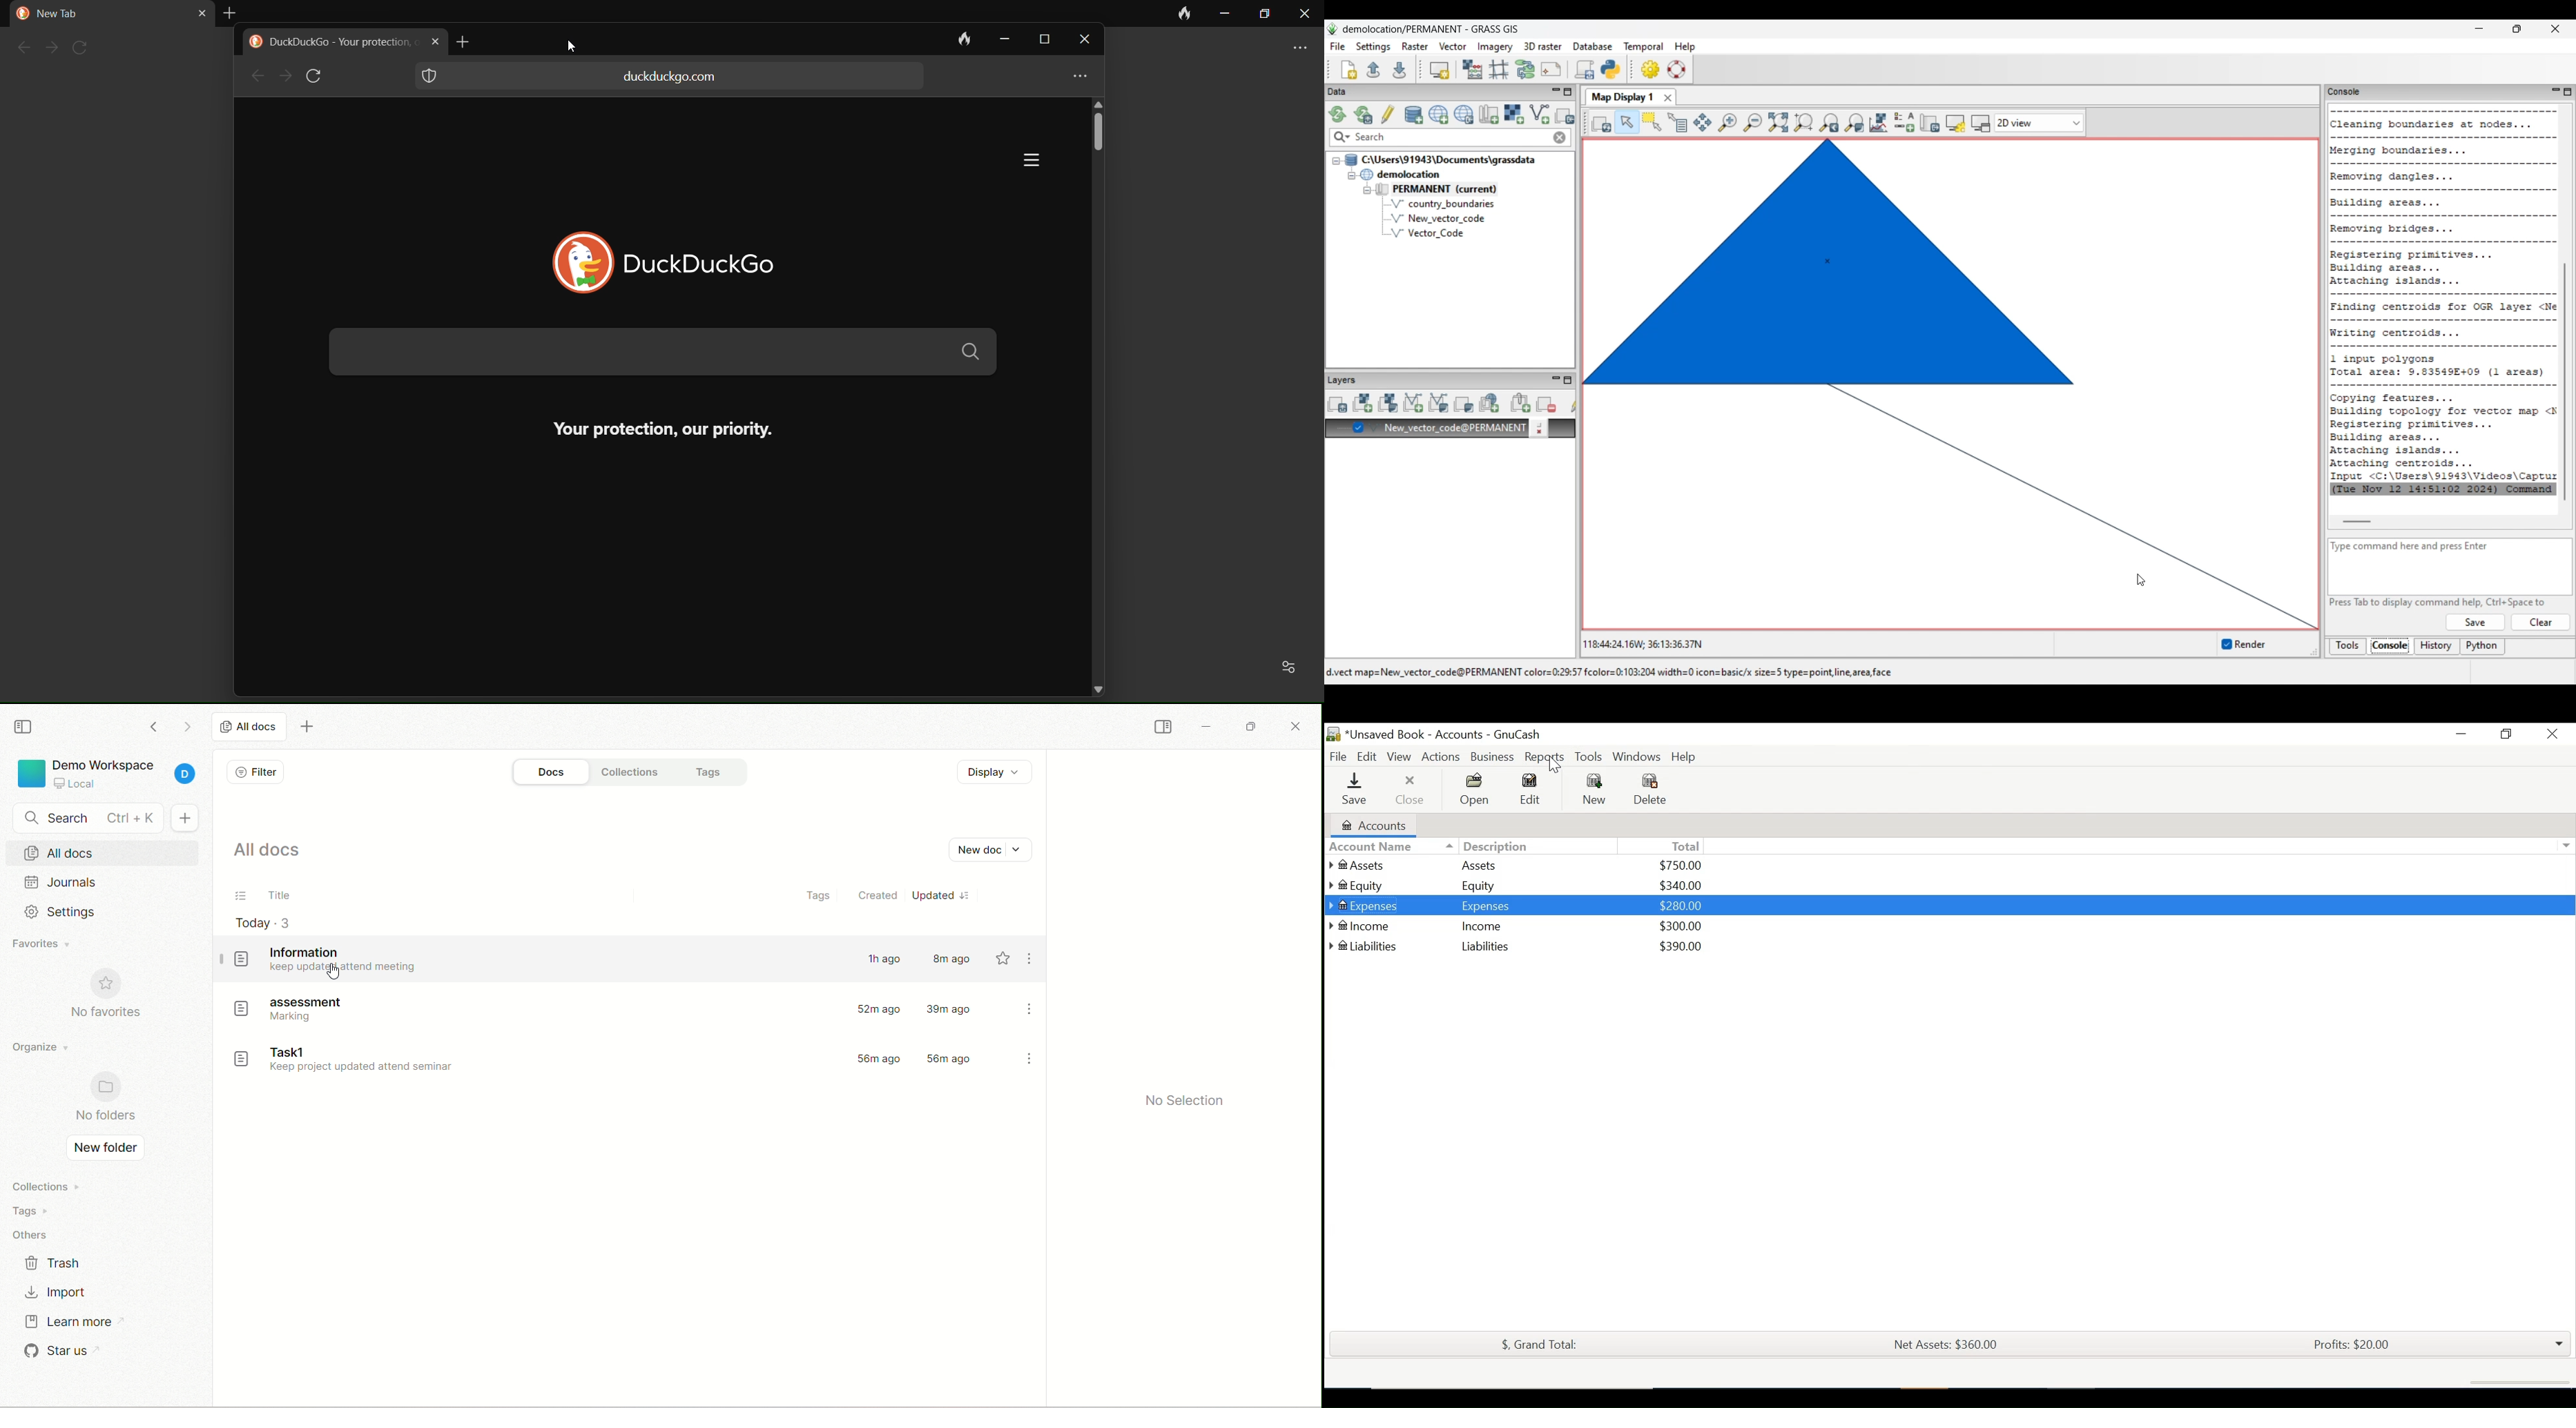  I want to click on Actions, so click(1441, 754).